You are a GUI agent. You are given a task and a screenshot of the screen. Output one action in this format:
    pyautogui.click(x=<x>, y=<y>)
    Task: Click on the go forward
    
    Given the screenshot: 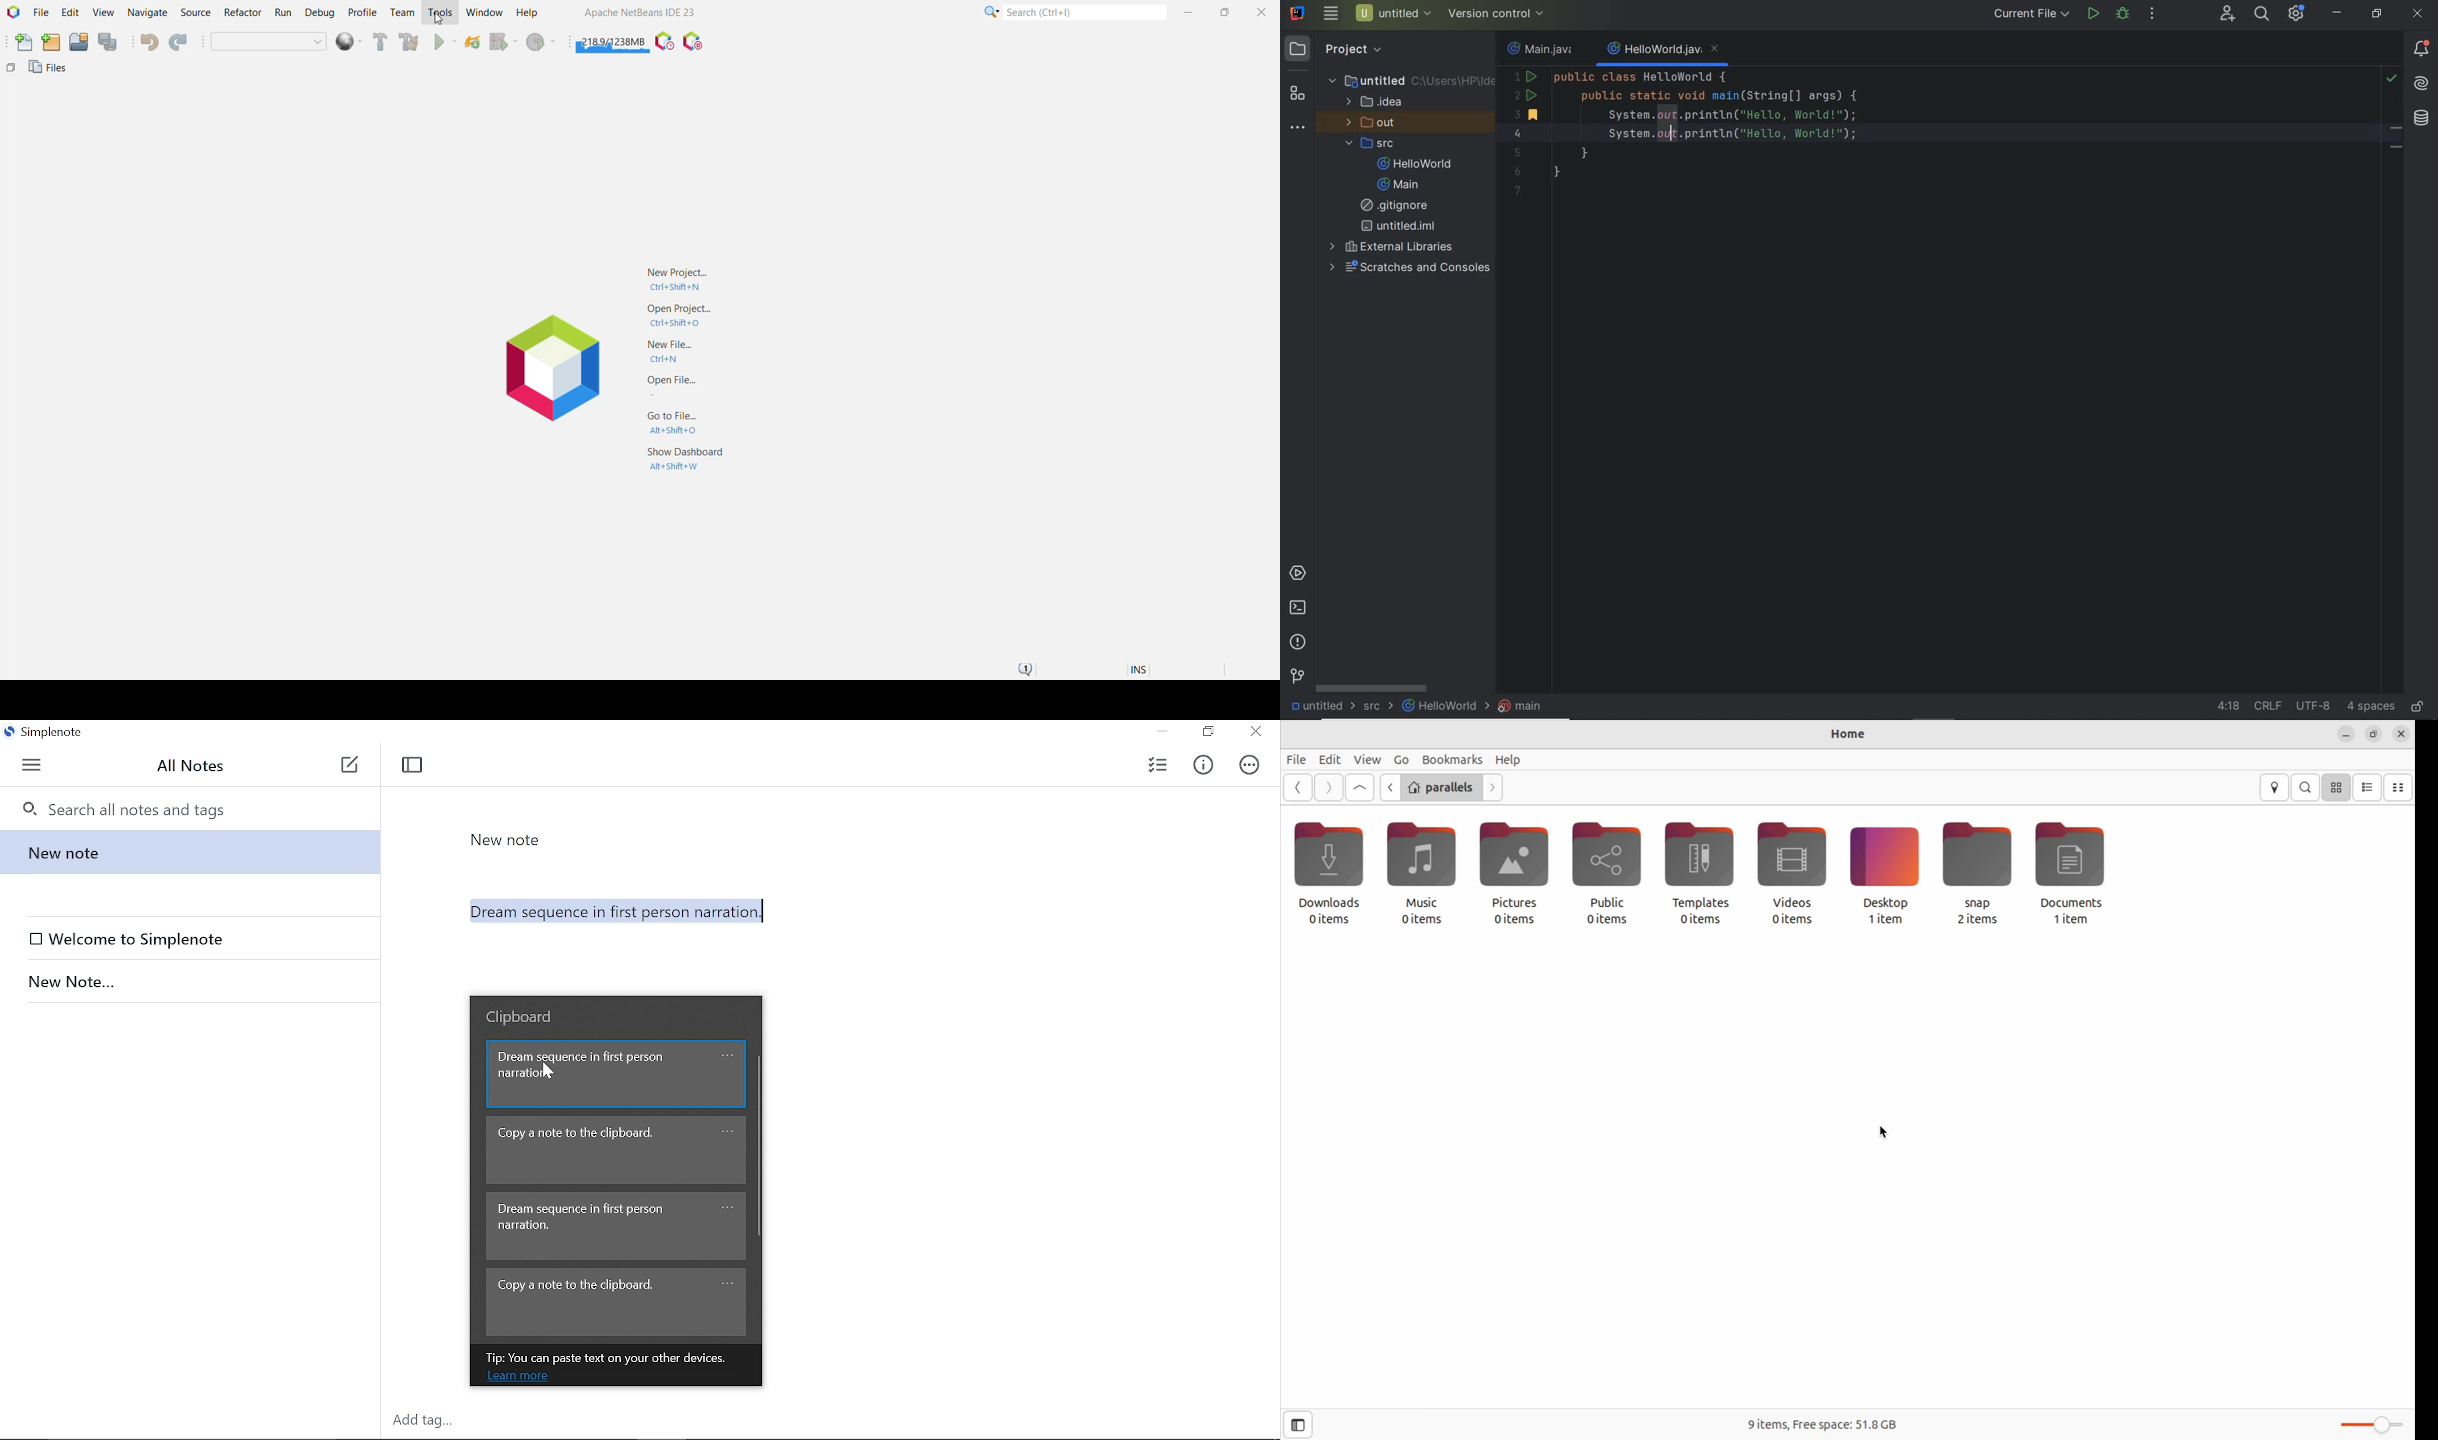 What is the action you would take?
    pyautogui.click(x=1493, y=787)
    